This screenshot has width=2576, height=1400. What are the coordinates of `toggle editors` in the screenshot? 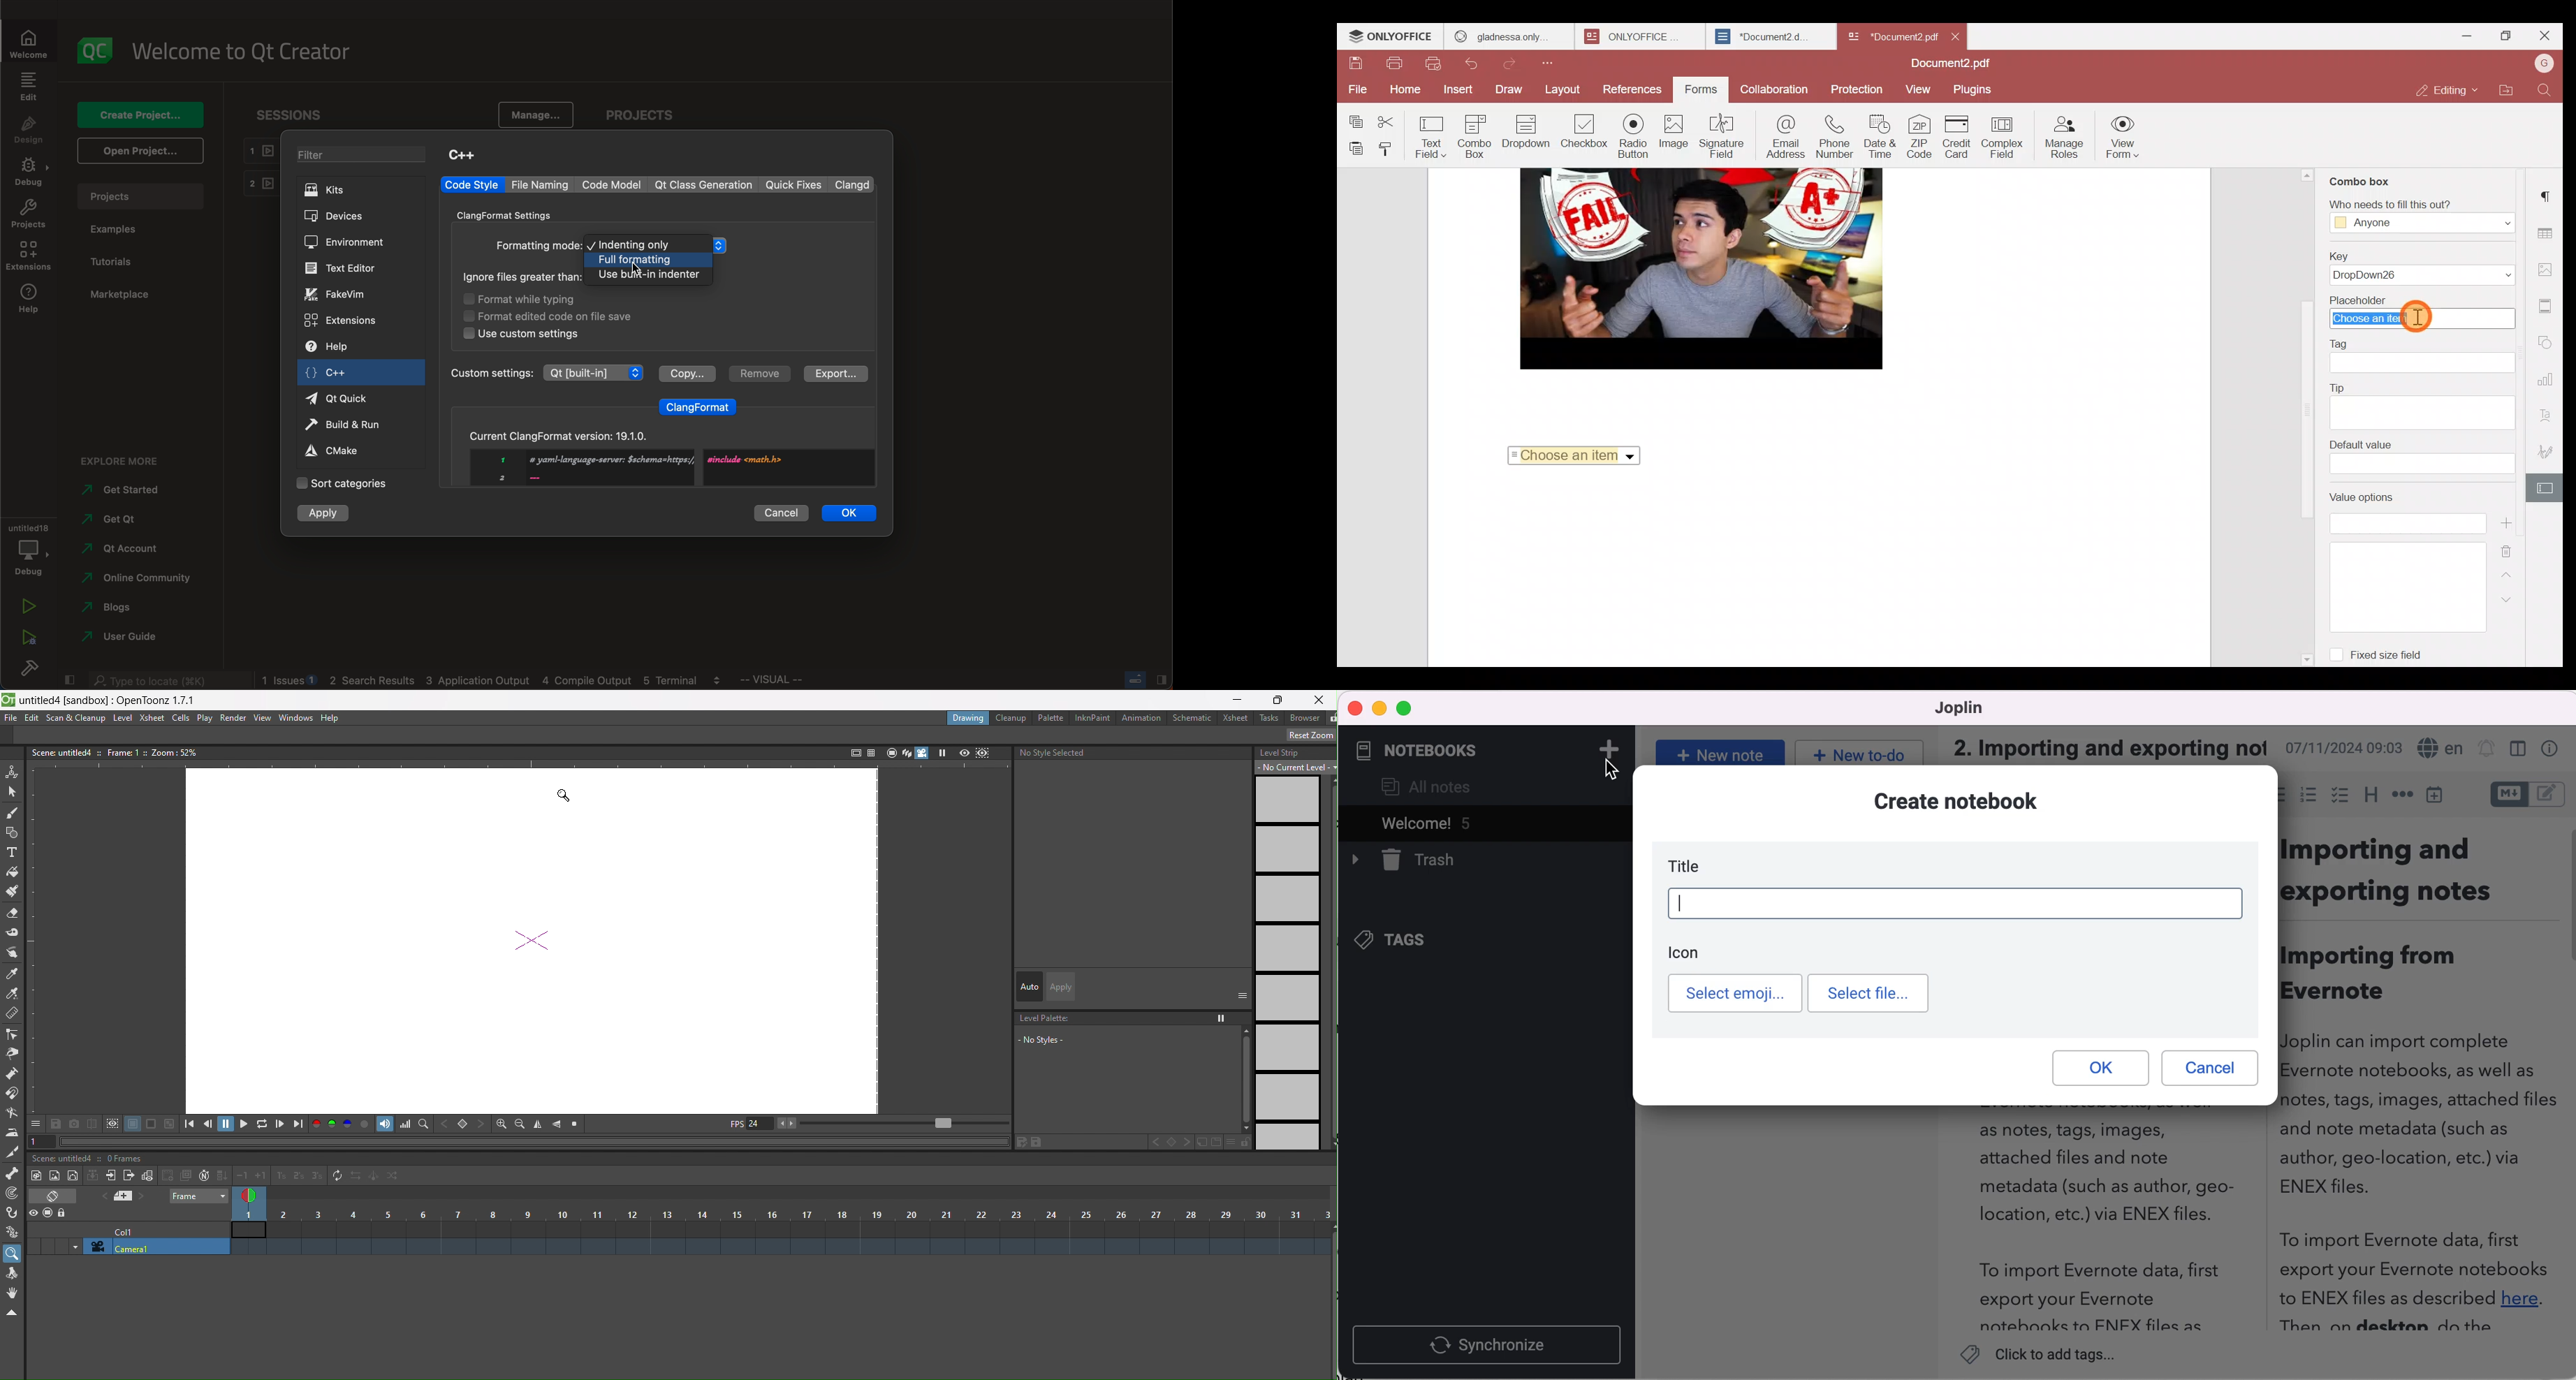 It's located at (2528, 796).